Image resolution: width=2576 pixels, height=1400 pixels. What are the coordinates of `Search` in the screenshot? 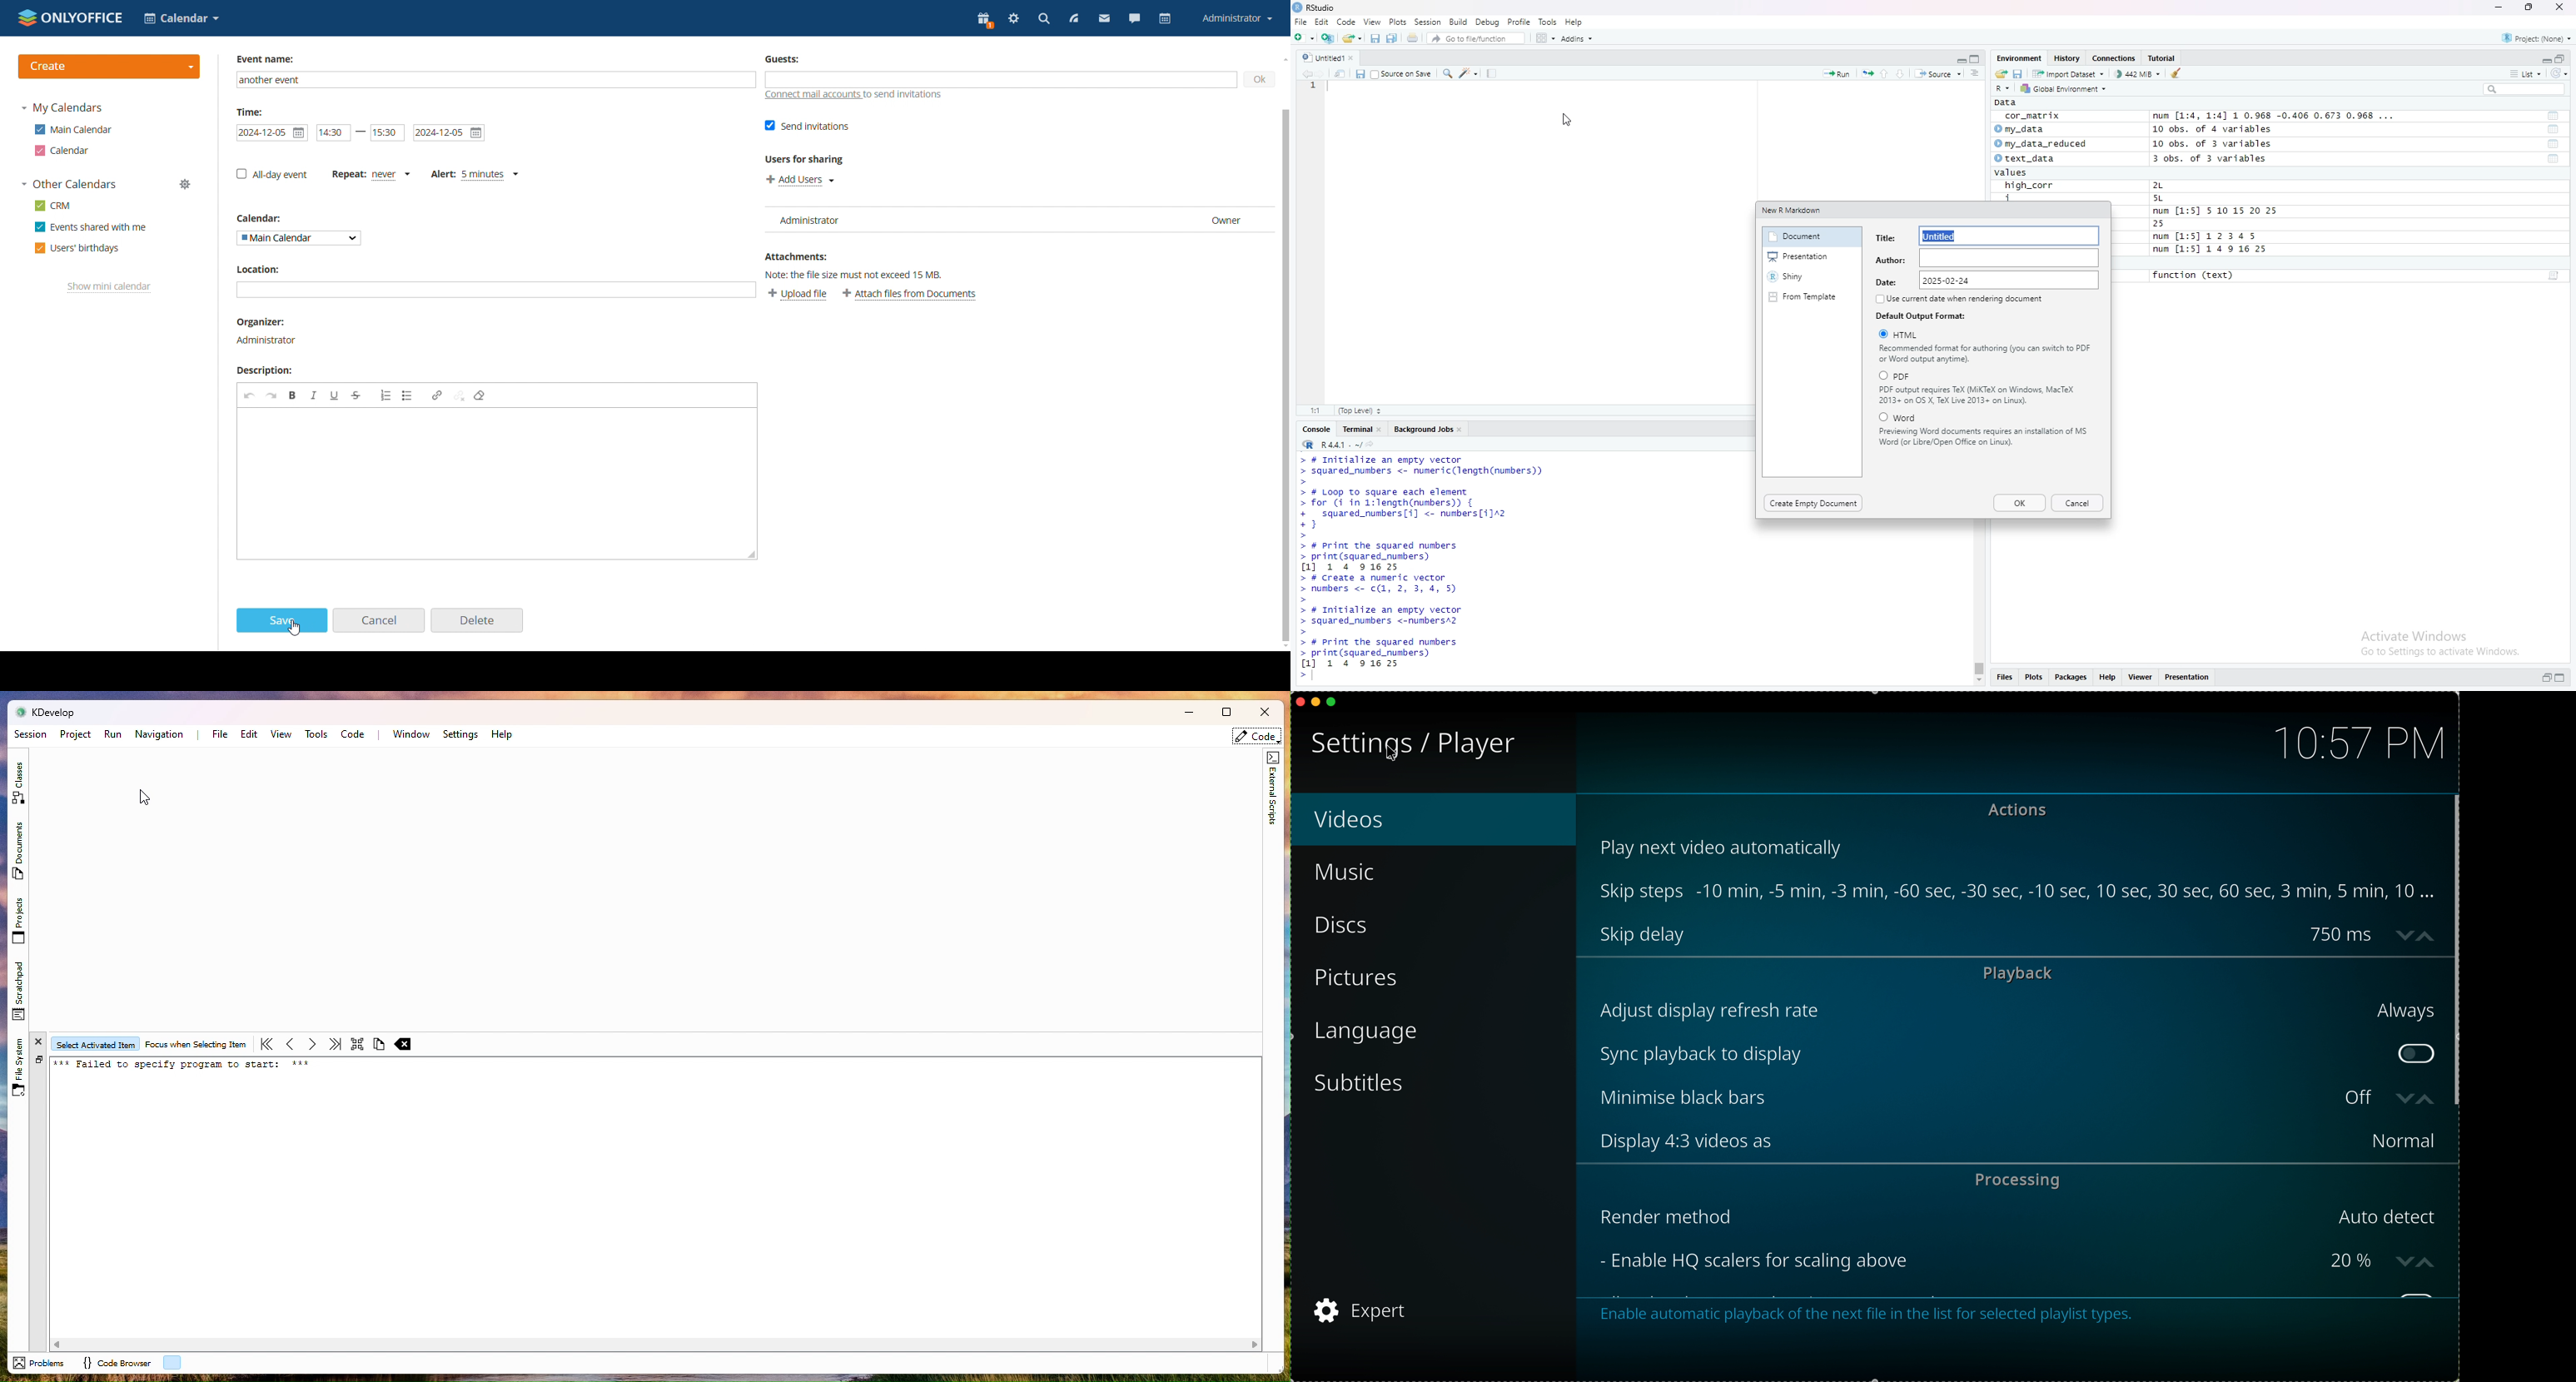 It's located at (1447, 74).